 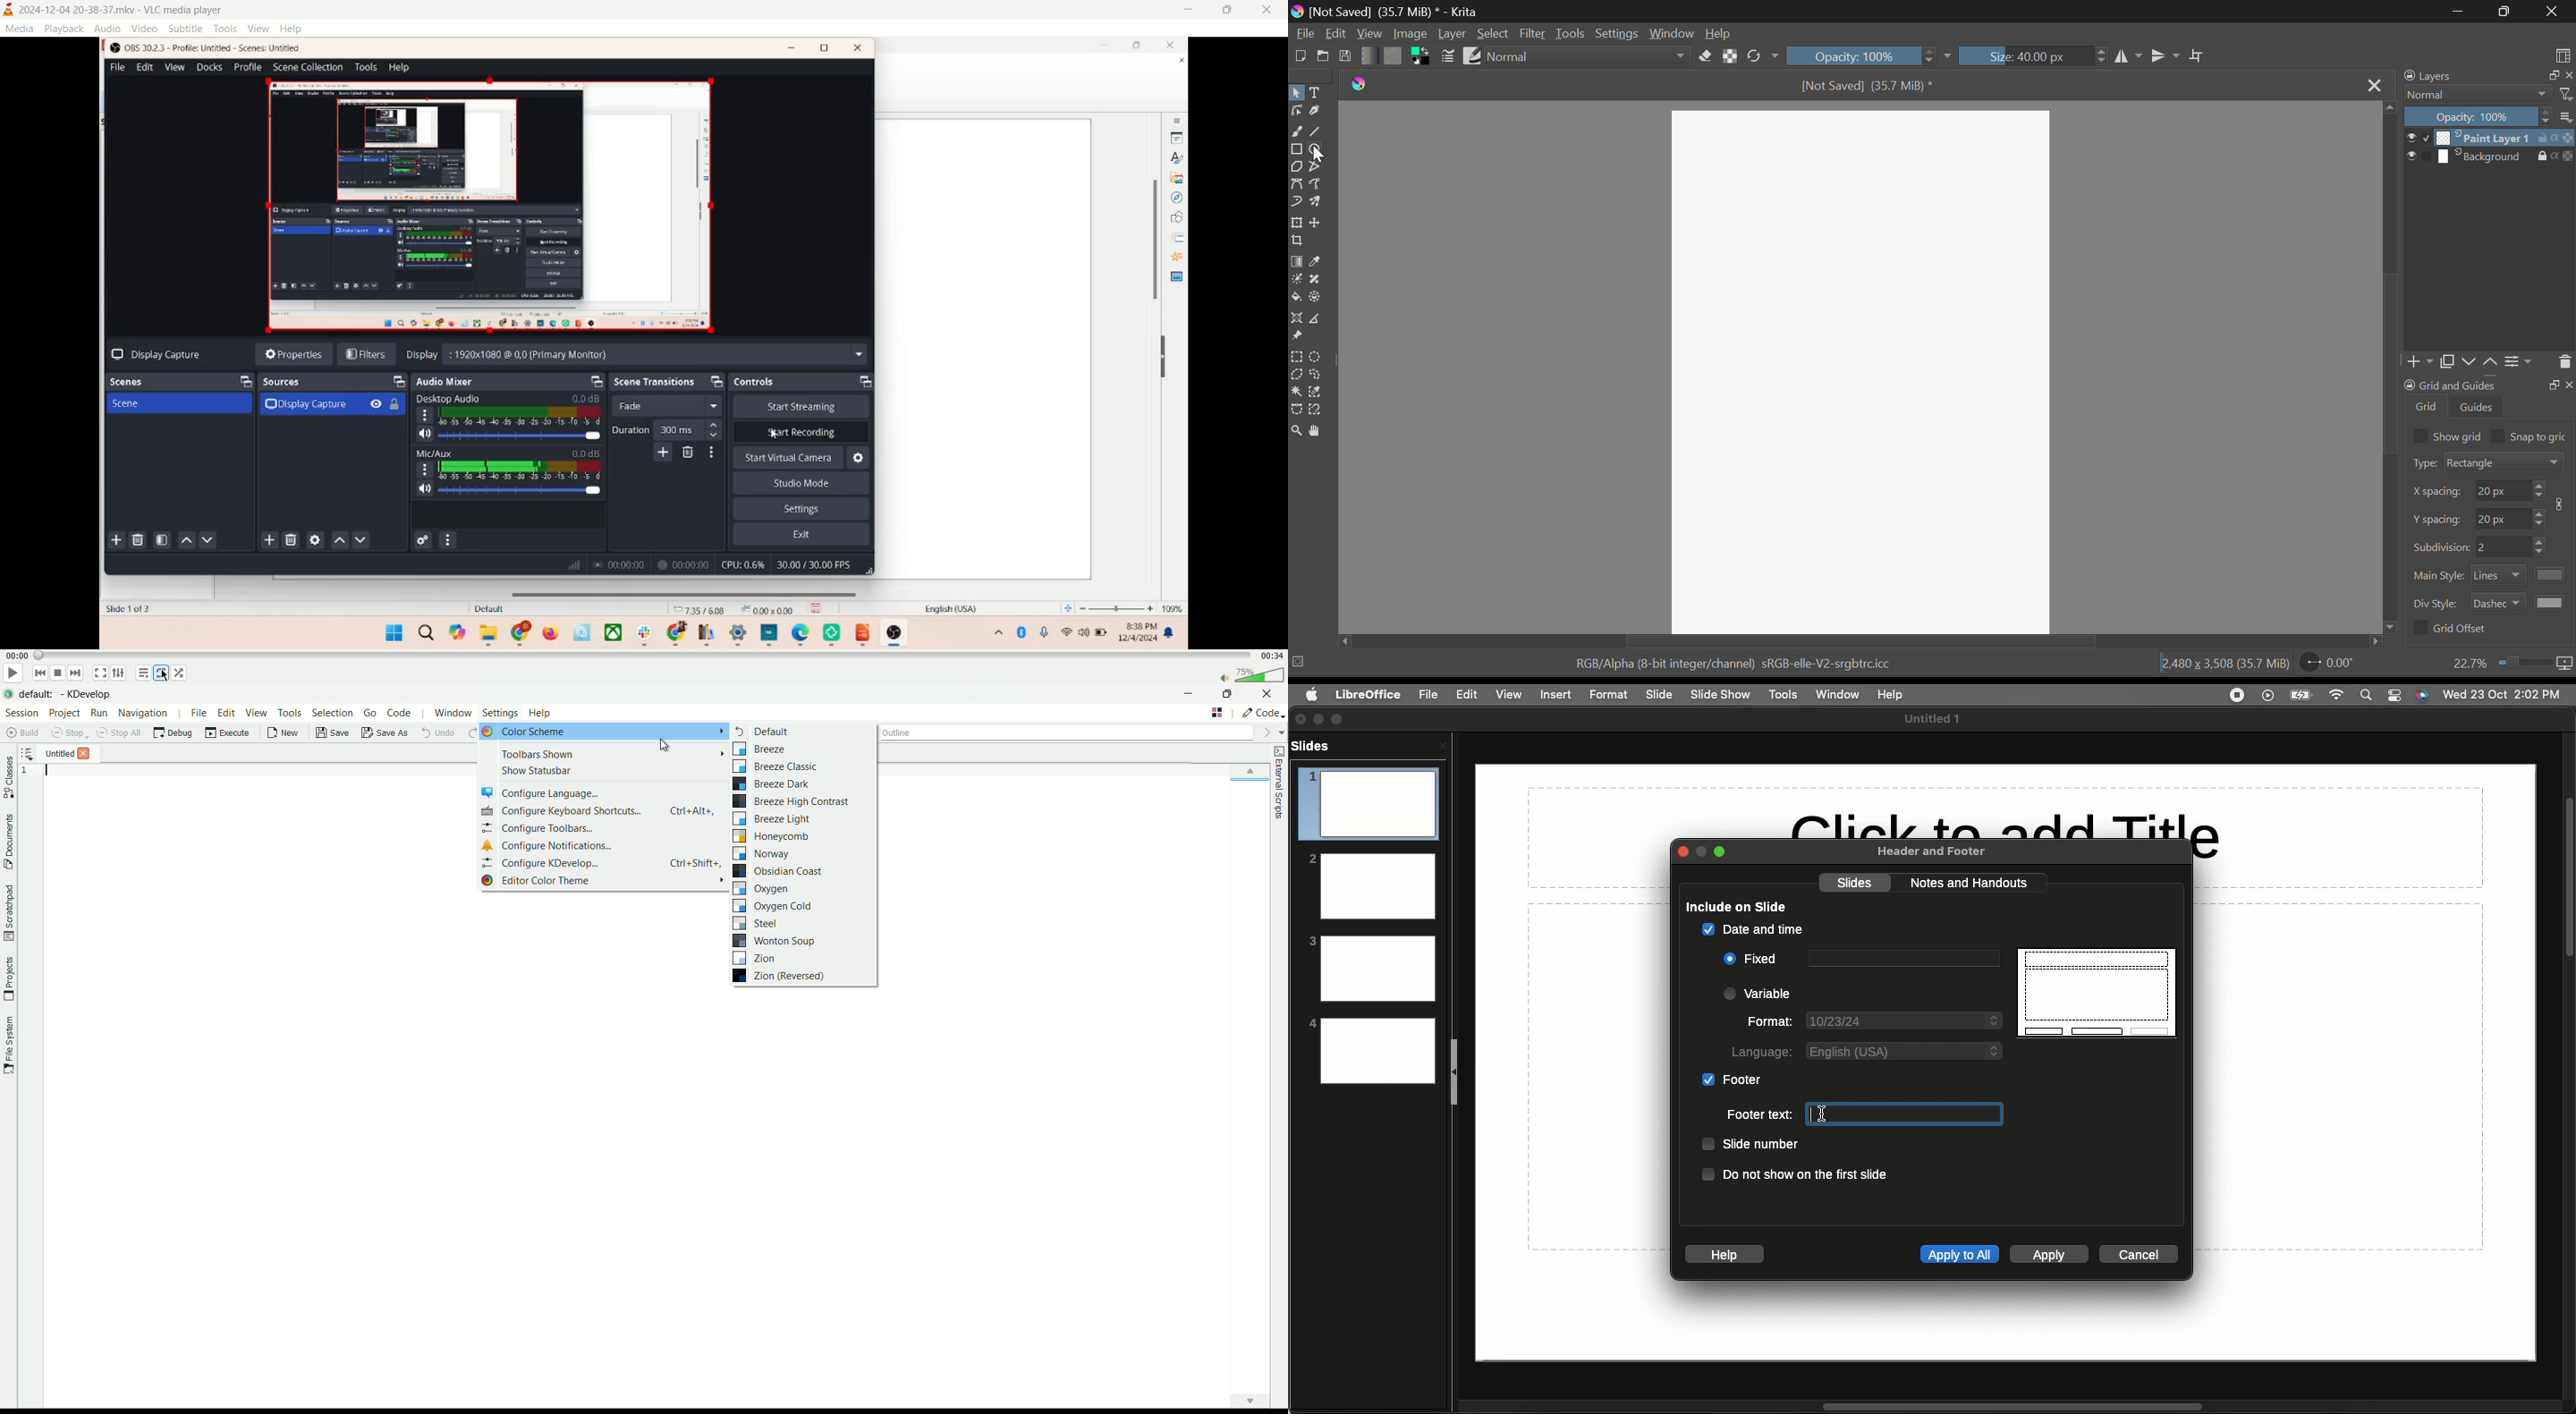 I want to click on Notes and handouts, so click(x=1970, y=884).